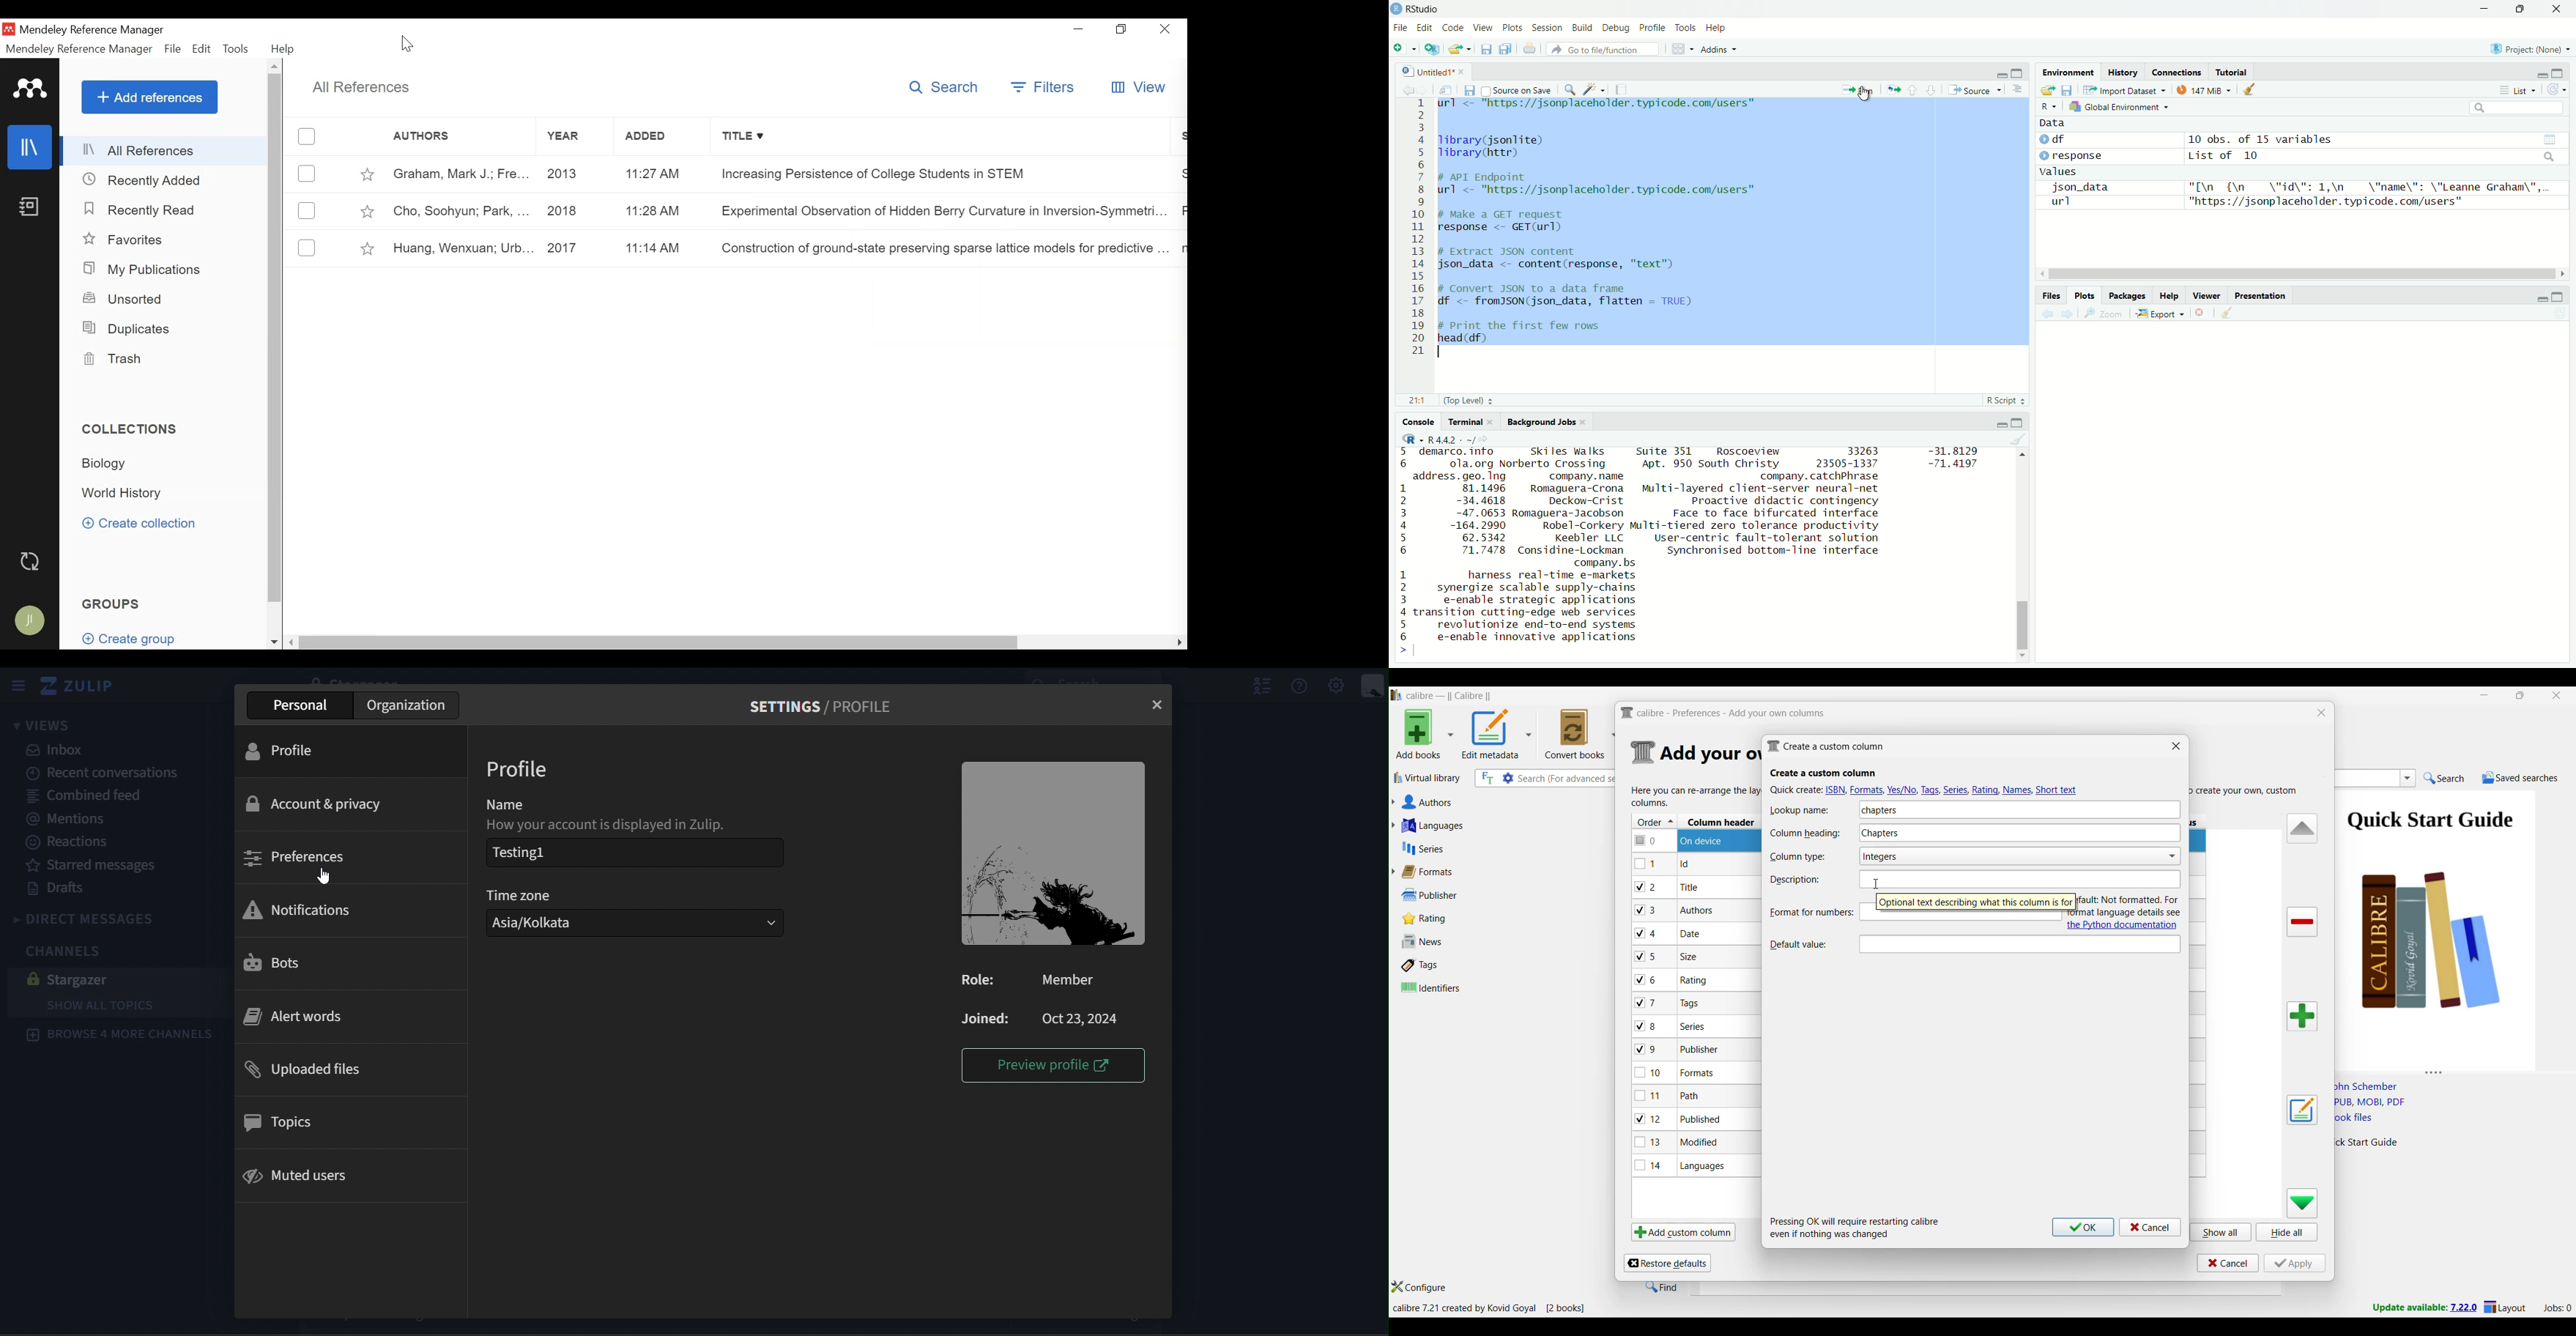 The height and width of the screenshot is (1344, 2576). Describe the element at coordinates (1468, 400) in the screenshot. I see `(Top Level) ` at that location.